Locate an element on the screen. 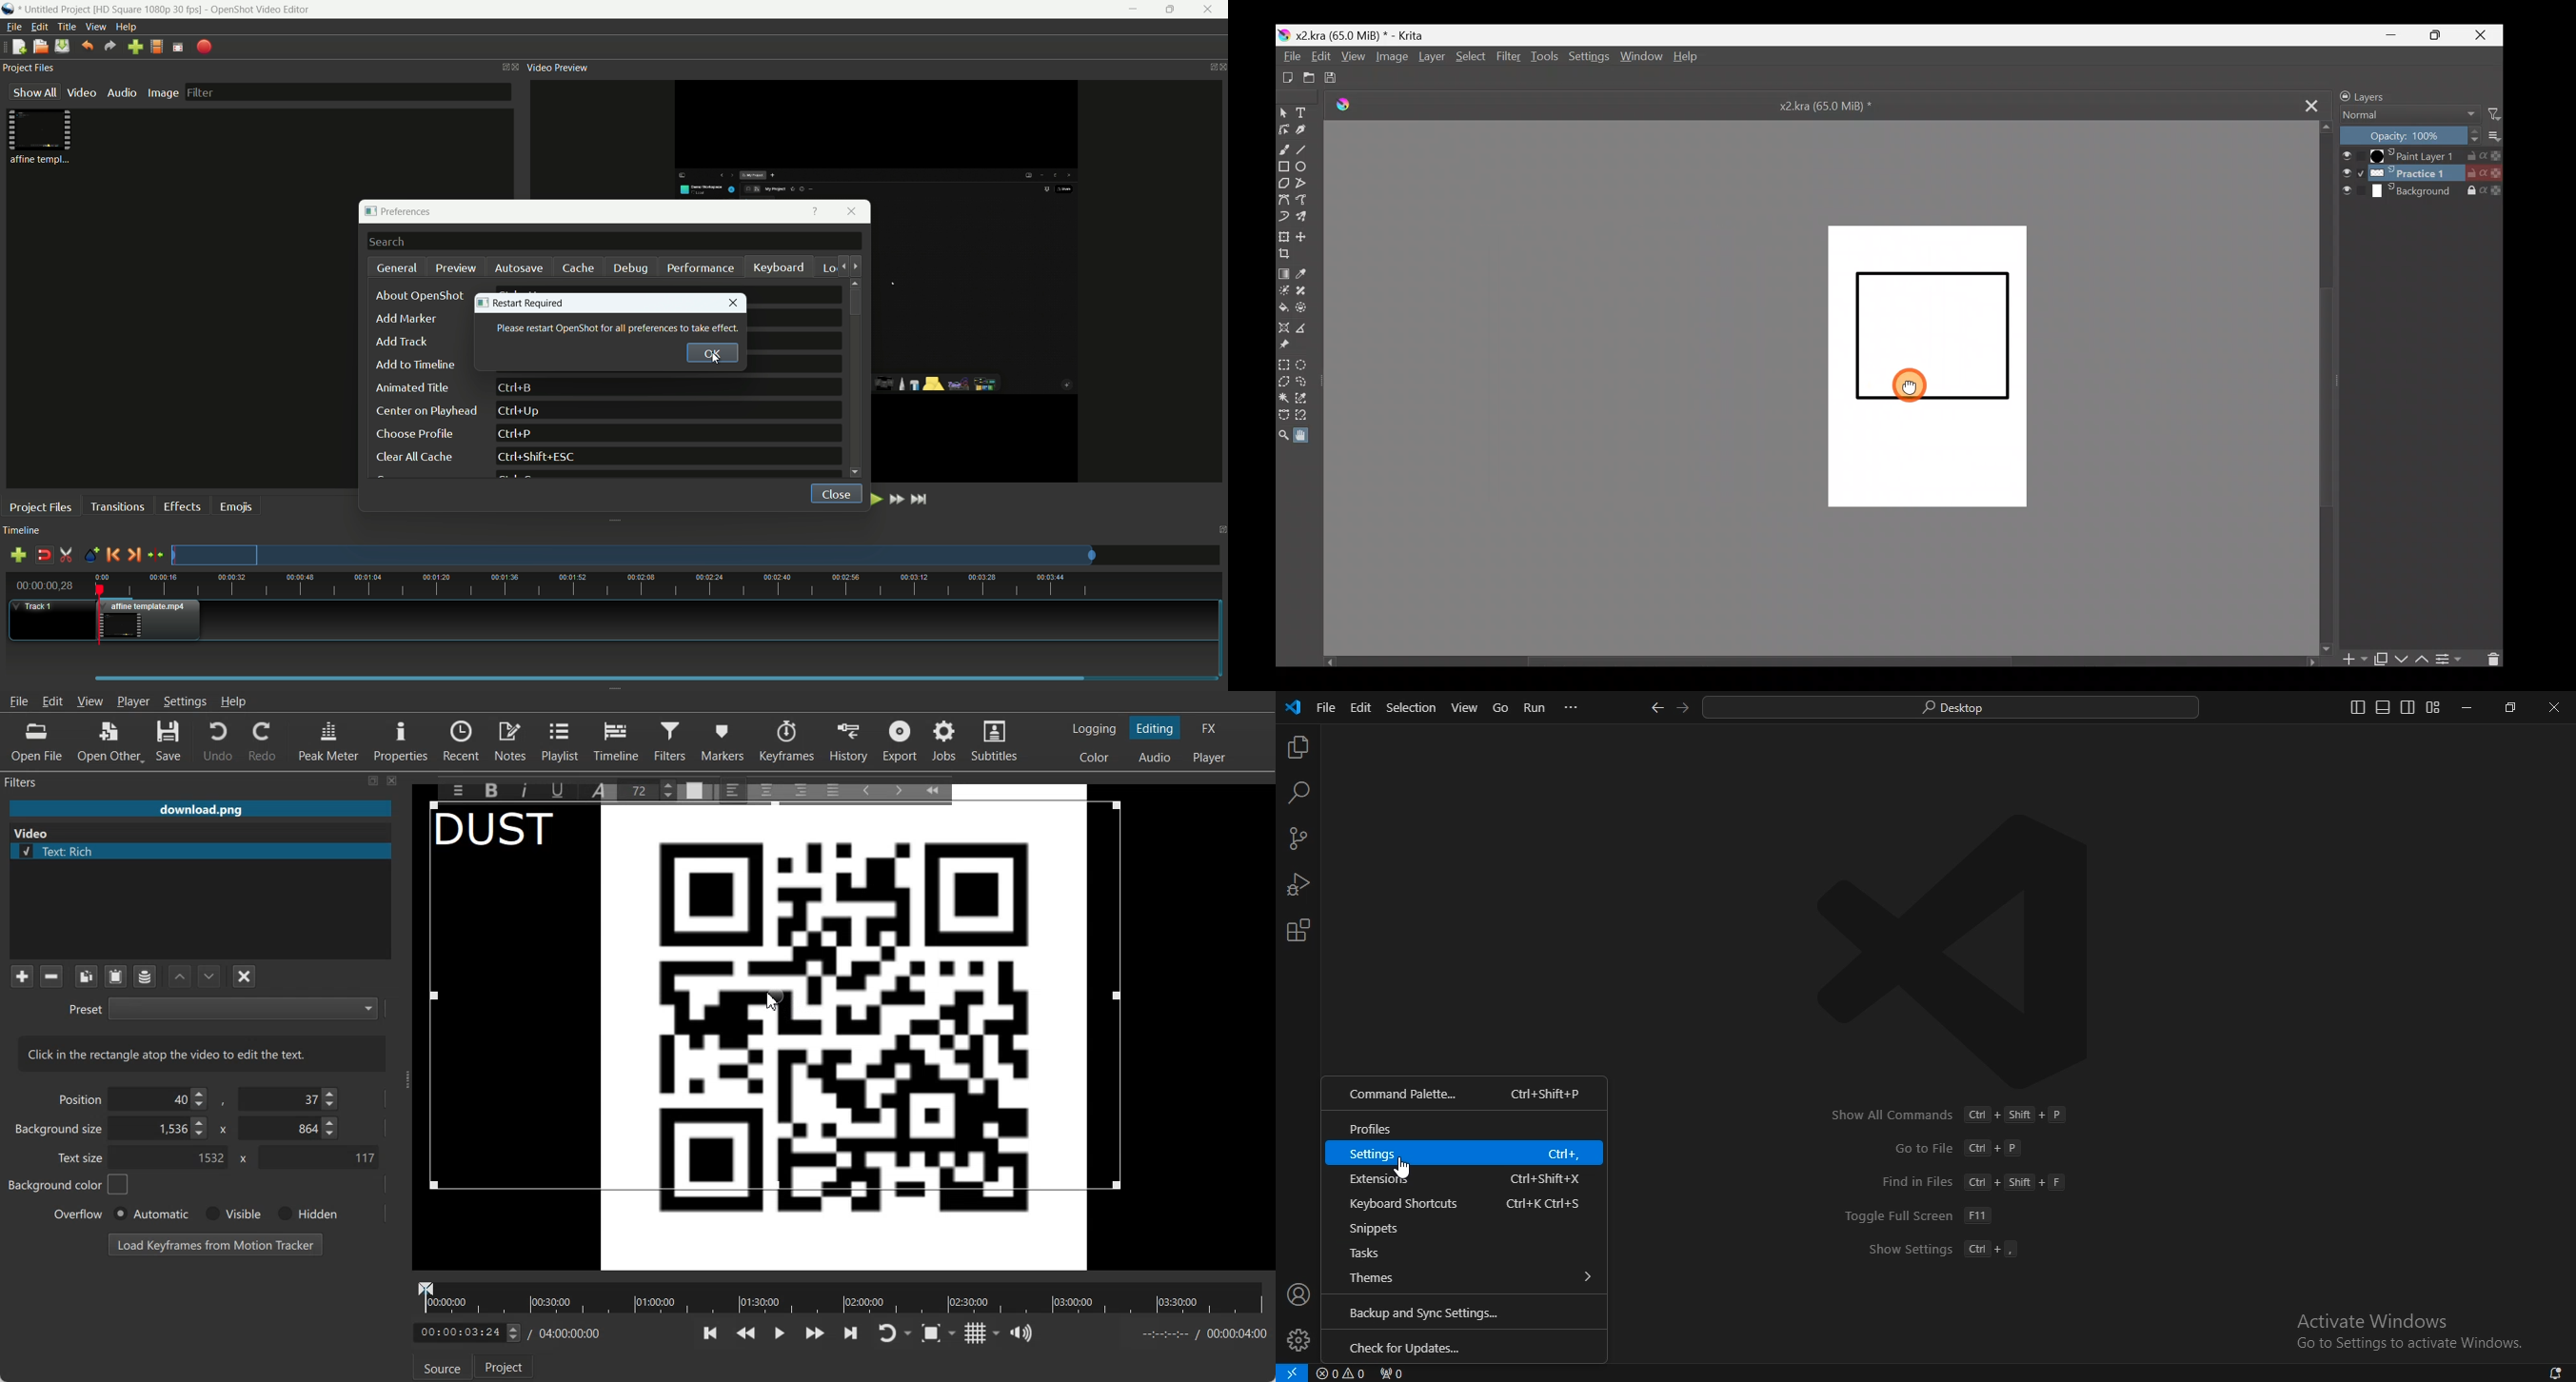 This screenshot has height=1400, width=2576. View is located at coordinates (90, 701).